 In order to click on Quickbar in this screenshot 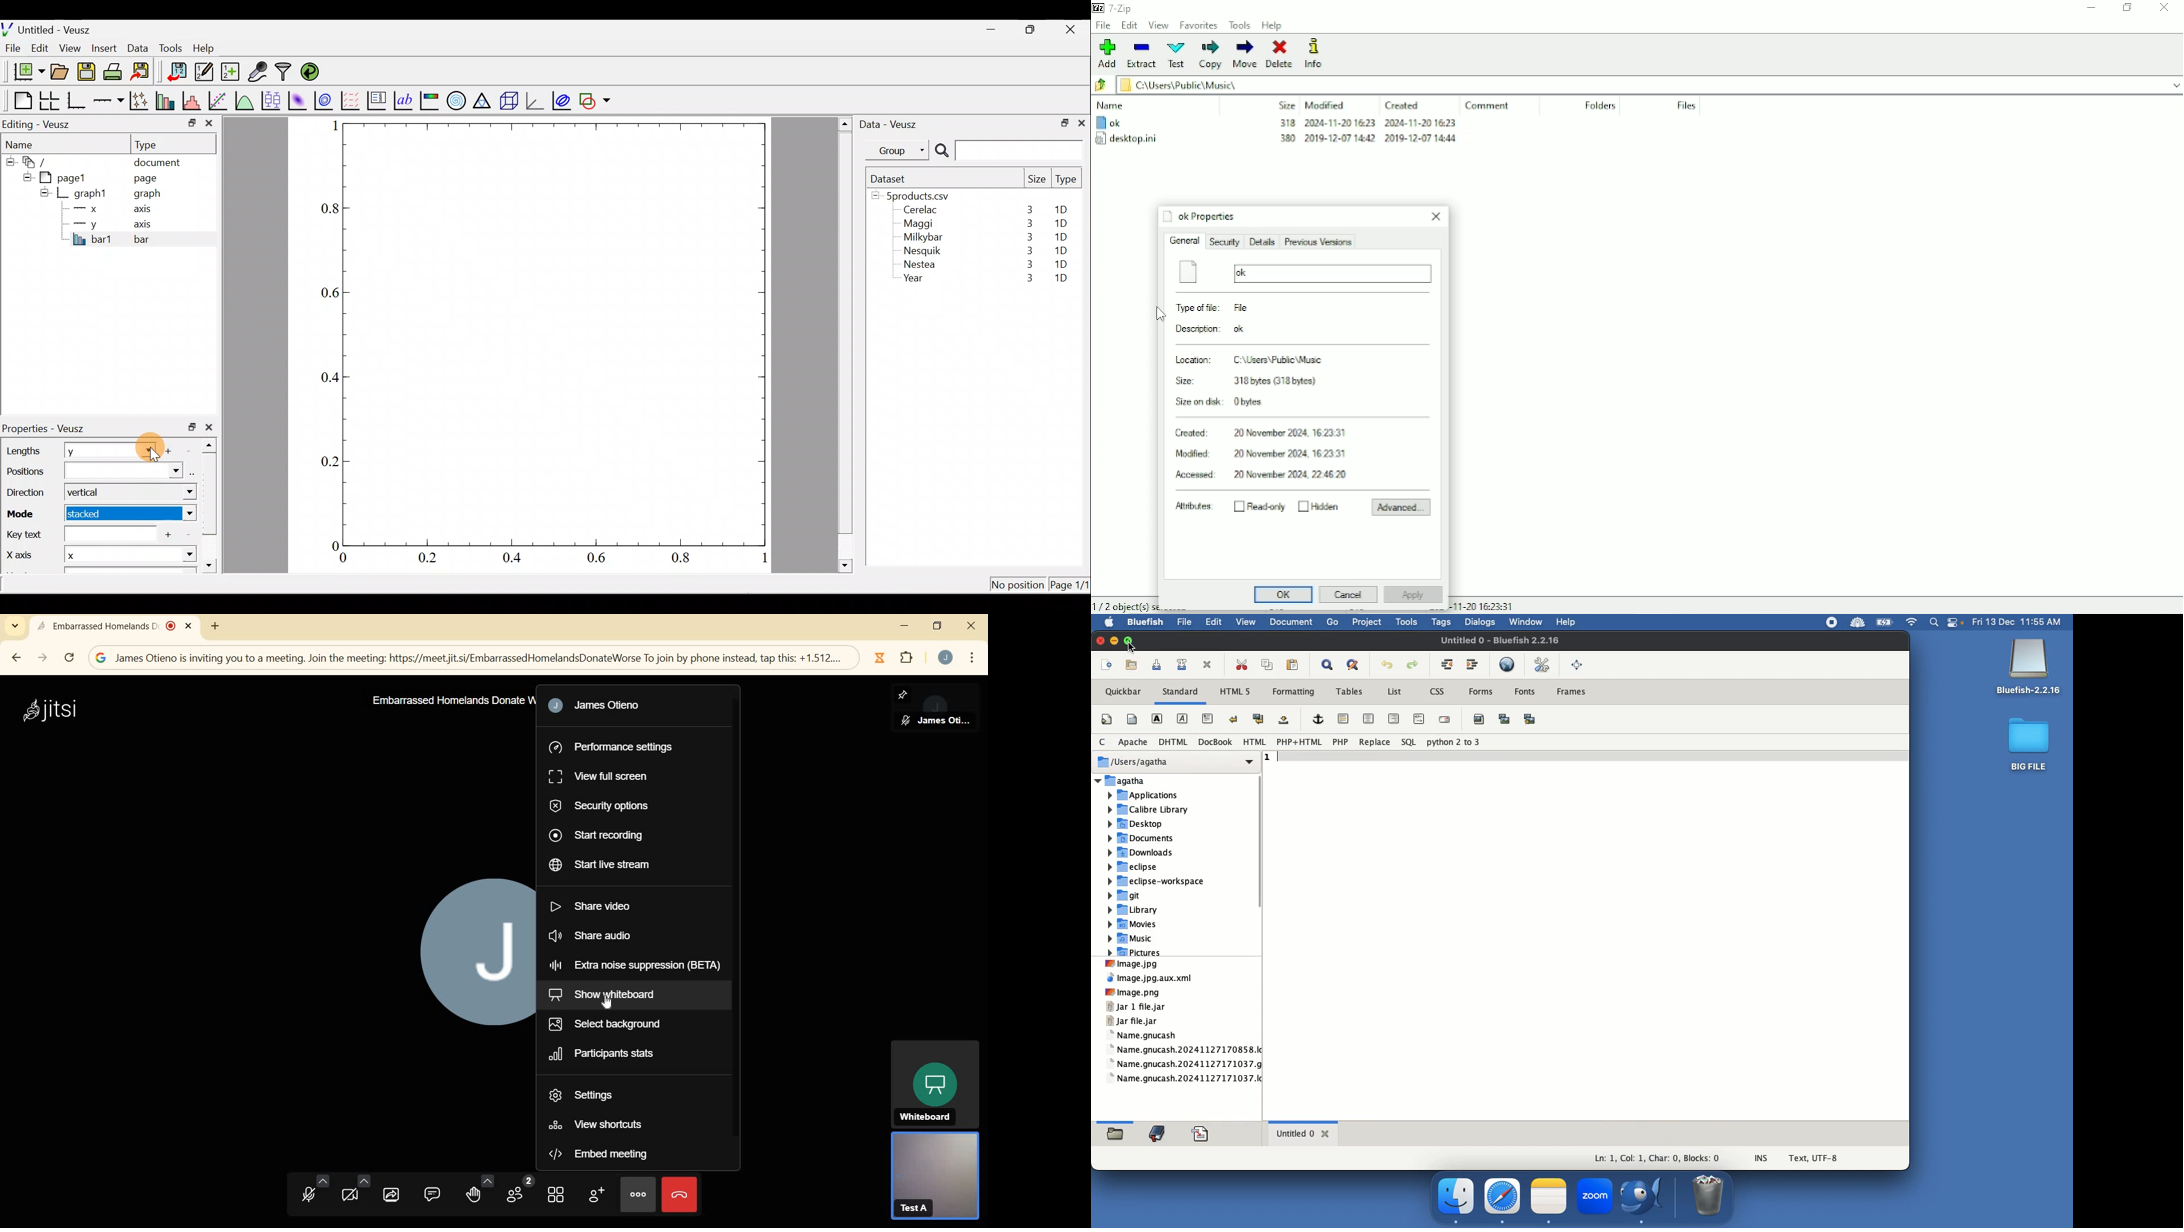, I will do `click(1120, 690)`.